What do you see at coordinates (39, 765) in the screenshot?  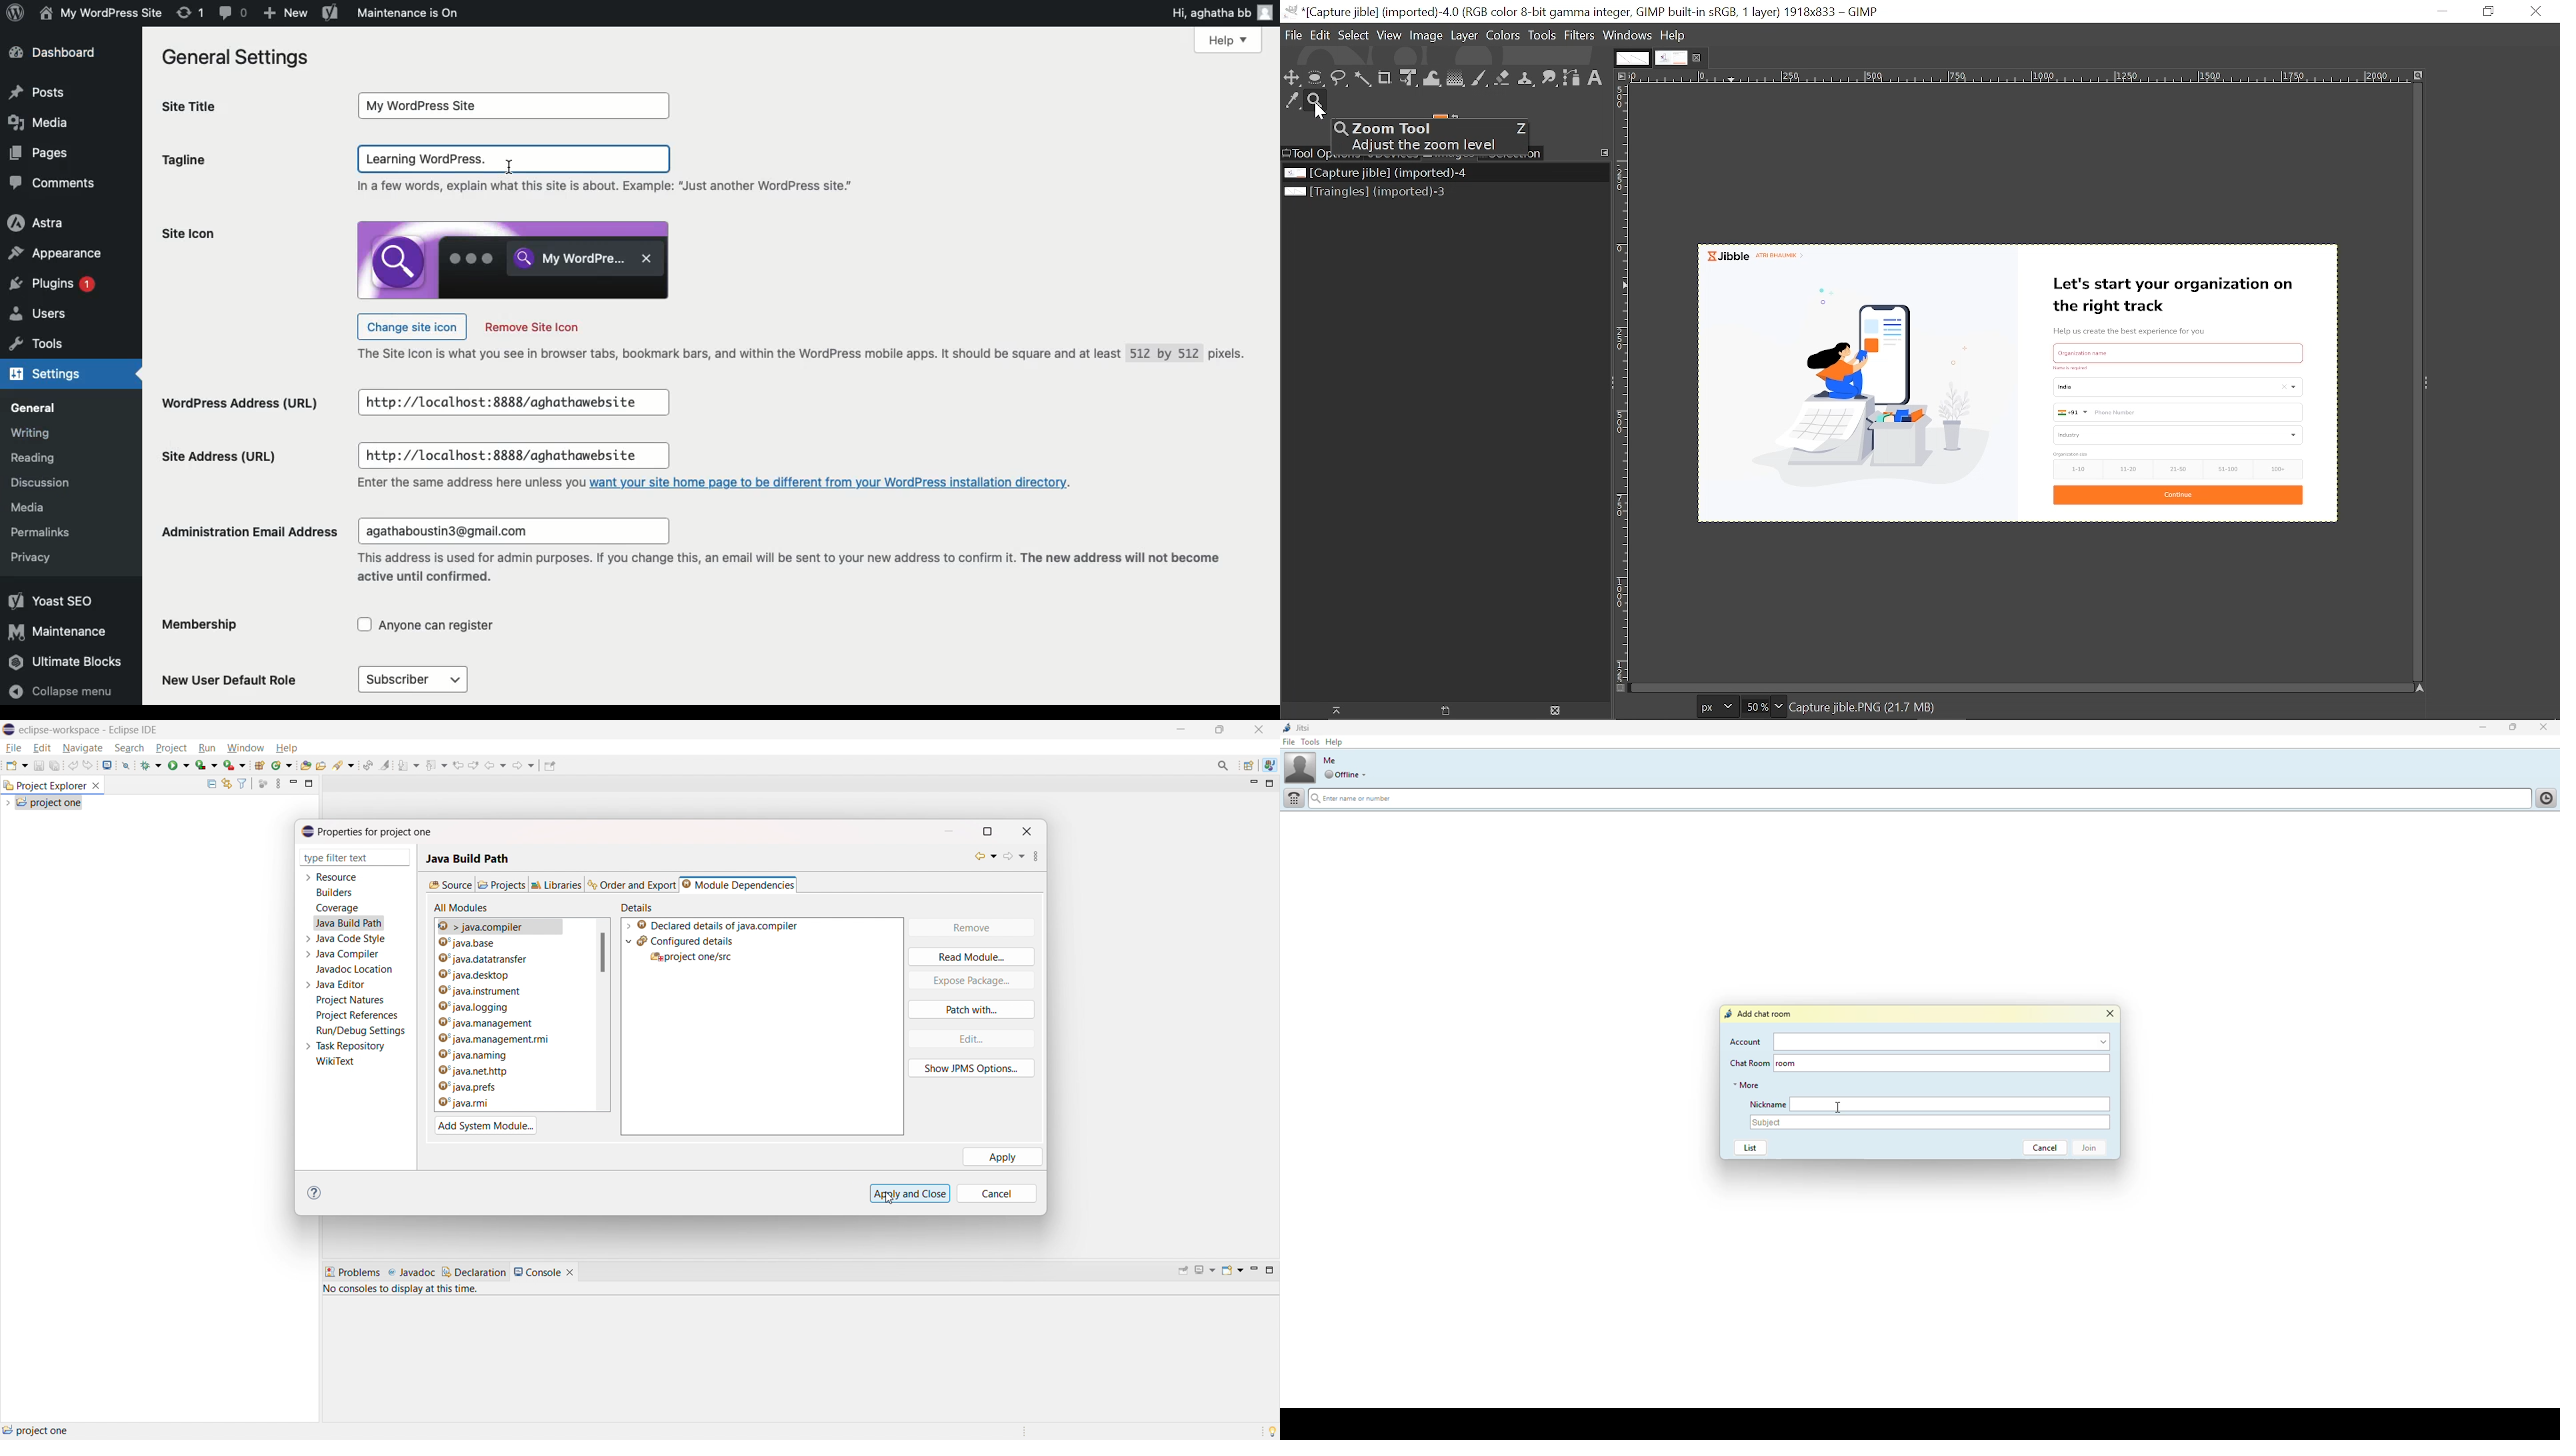 I see `save` at bounding box center [39, 765].